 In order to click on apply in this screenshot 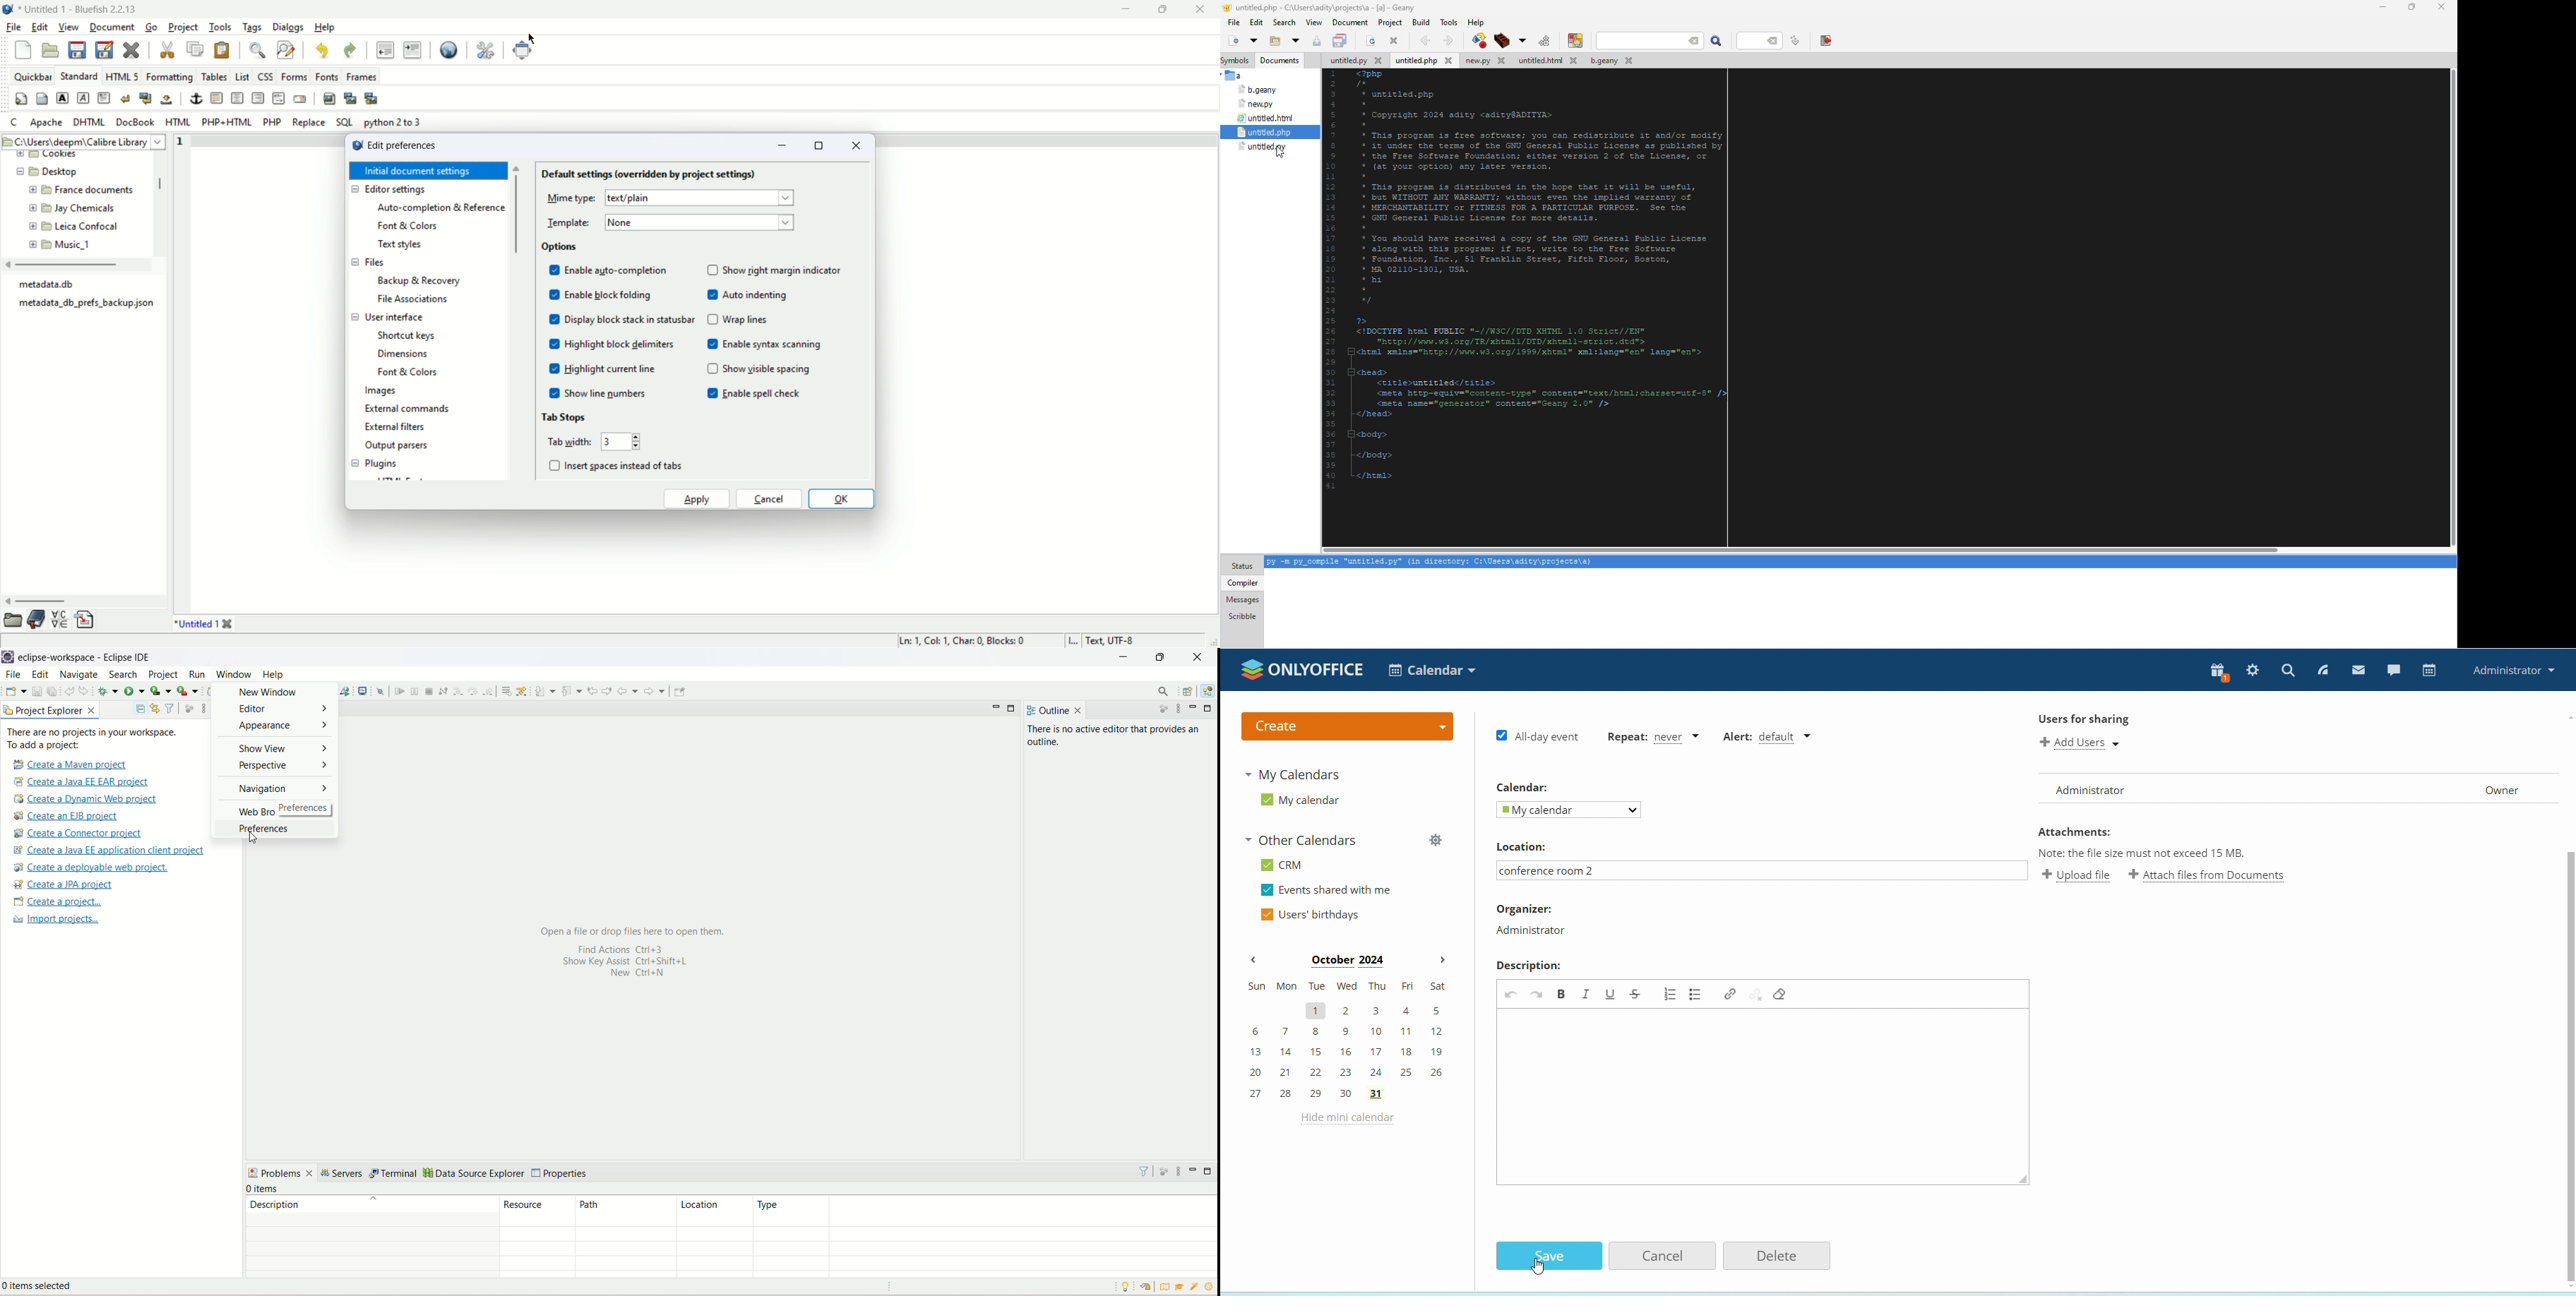, I will do `click(700, 497)`.